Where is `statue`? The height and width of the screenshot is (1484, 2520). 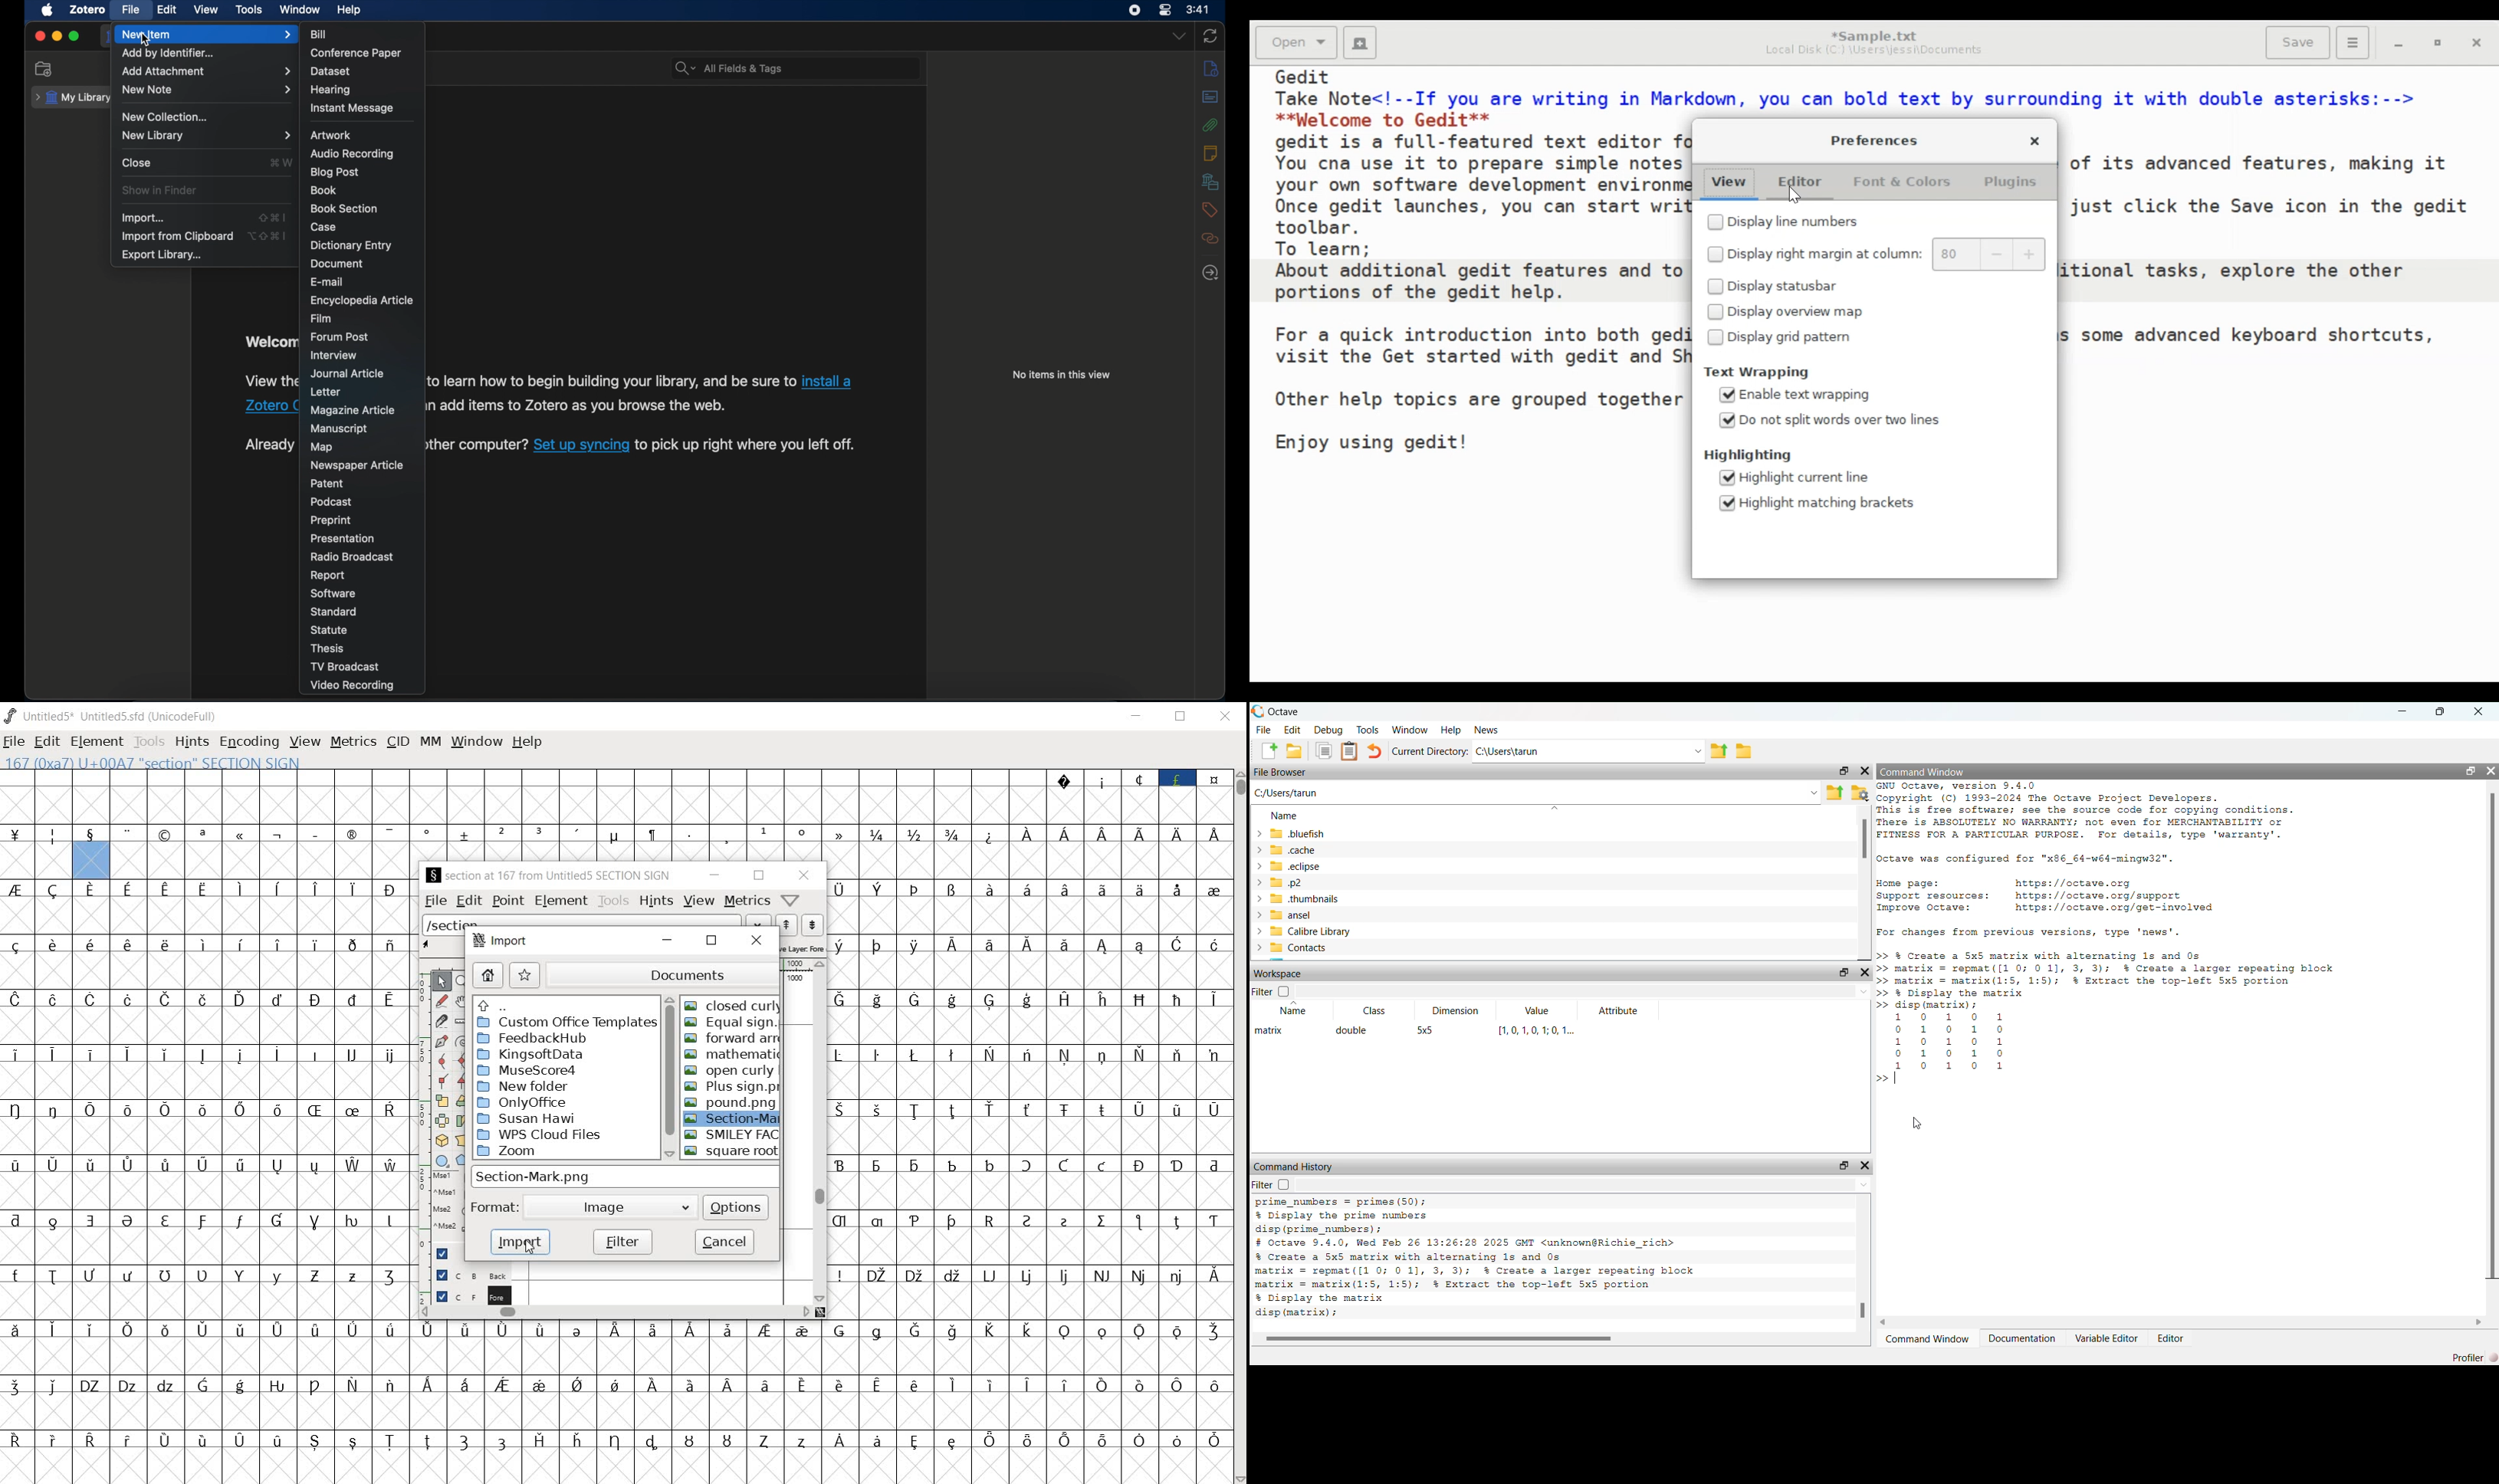
statue is located at coordinates (329, 630).